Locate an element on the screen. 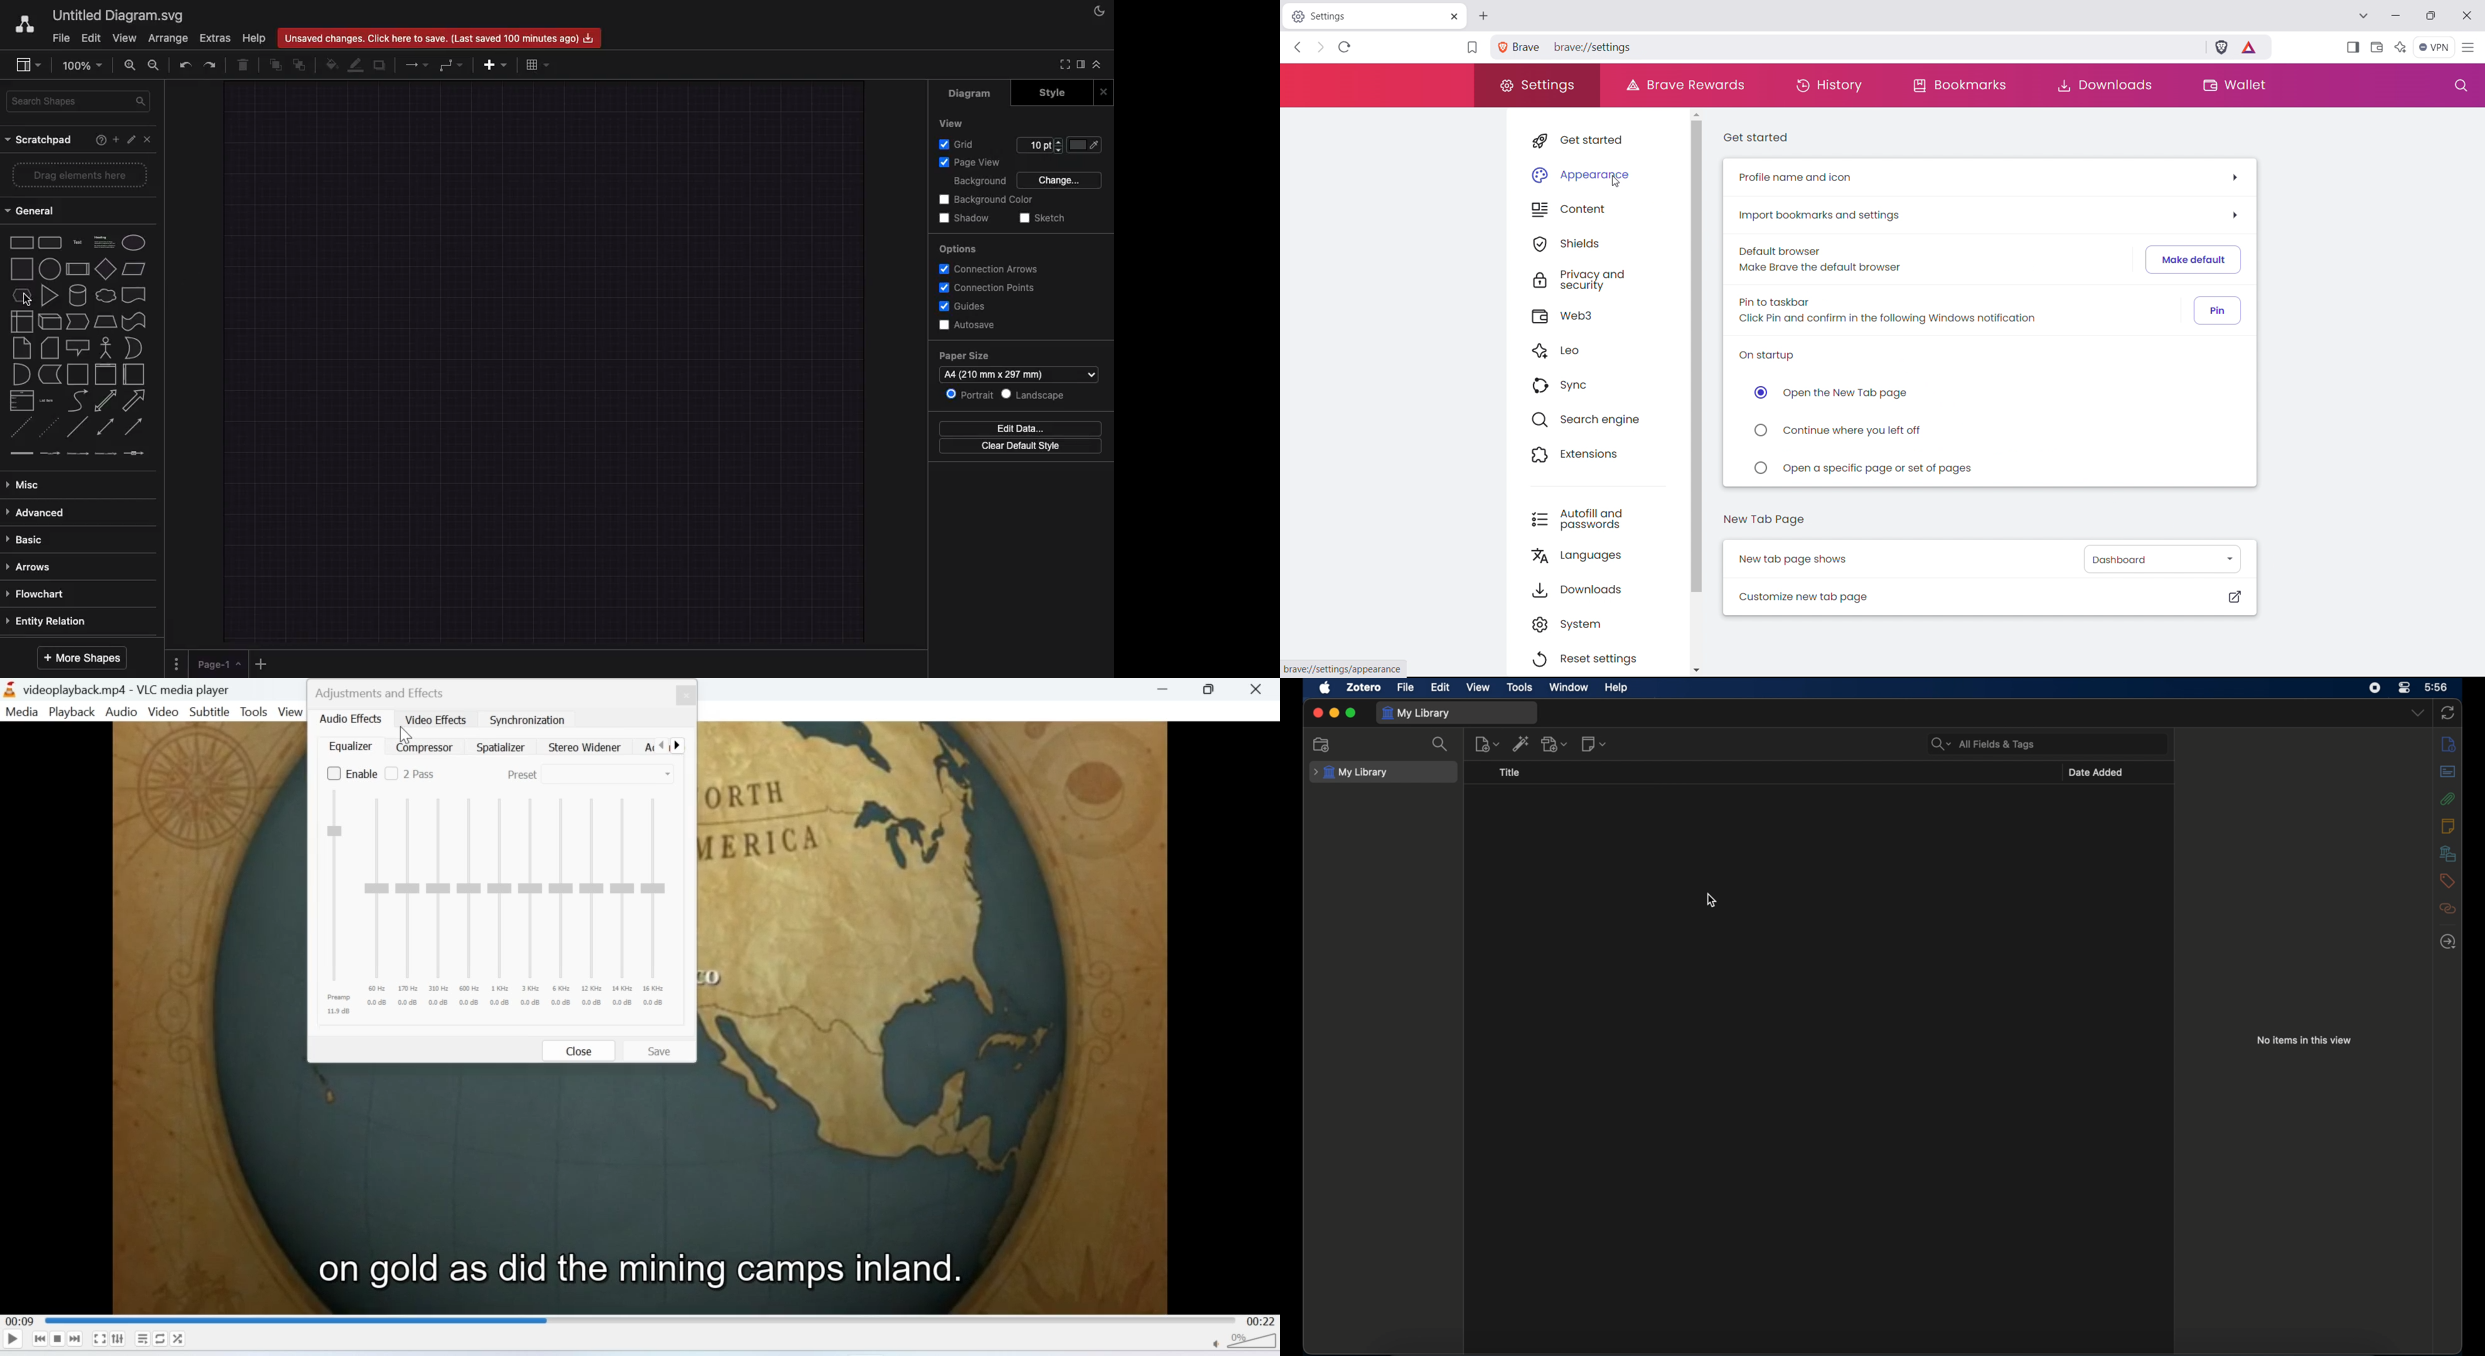 This screenshot has height=1372, width=2492. Help is located at coordinates (256, 39).